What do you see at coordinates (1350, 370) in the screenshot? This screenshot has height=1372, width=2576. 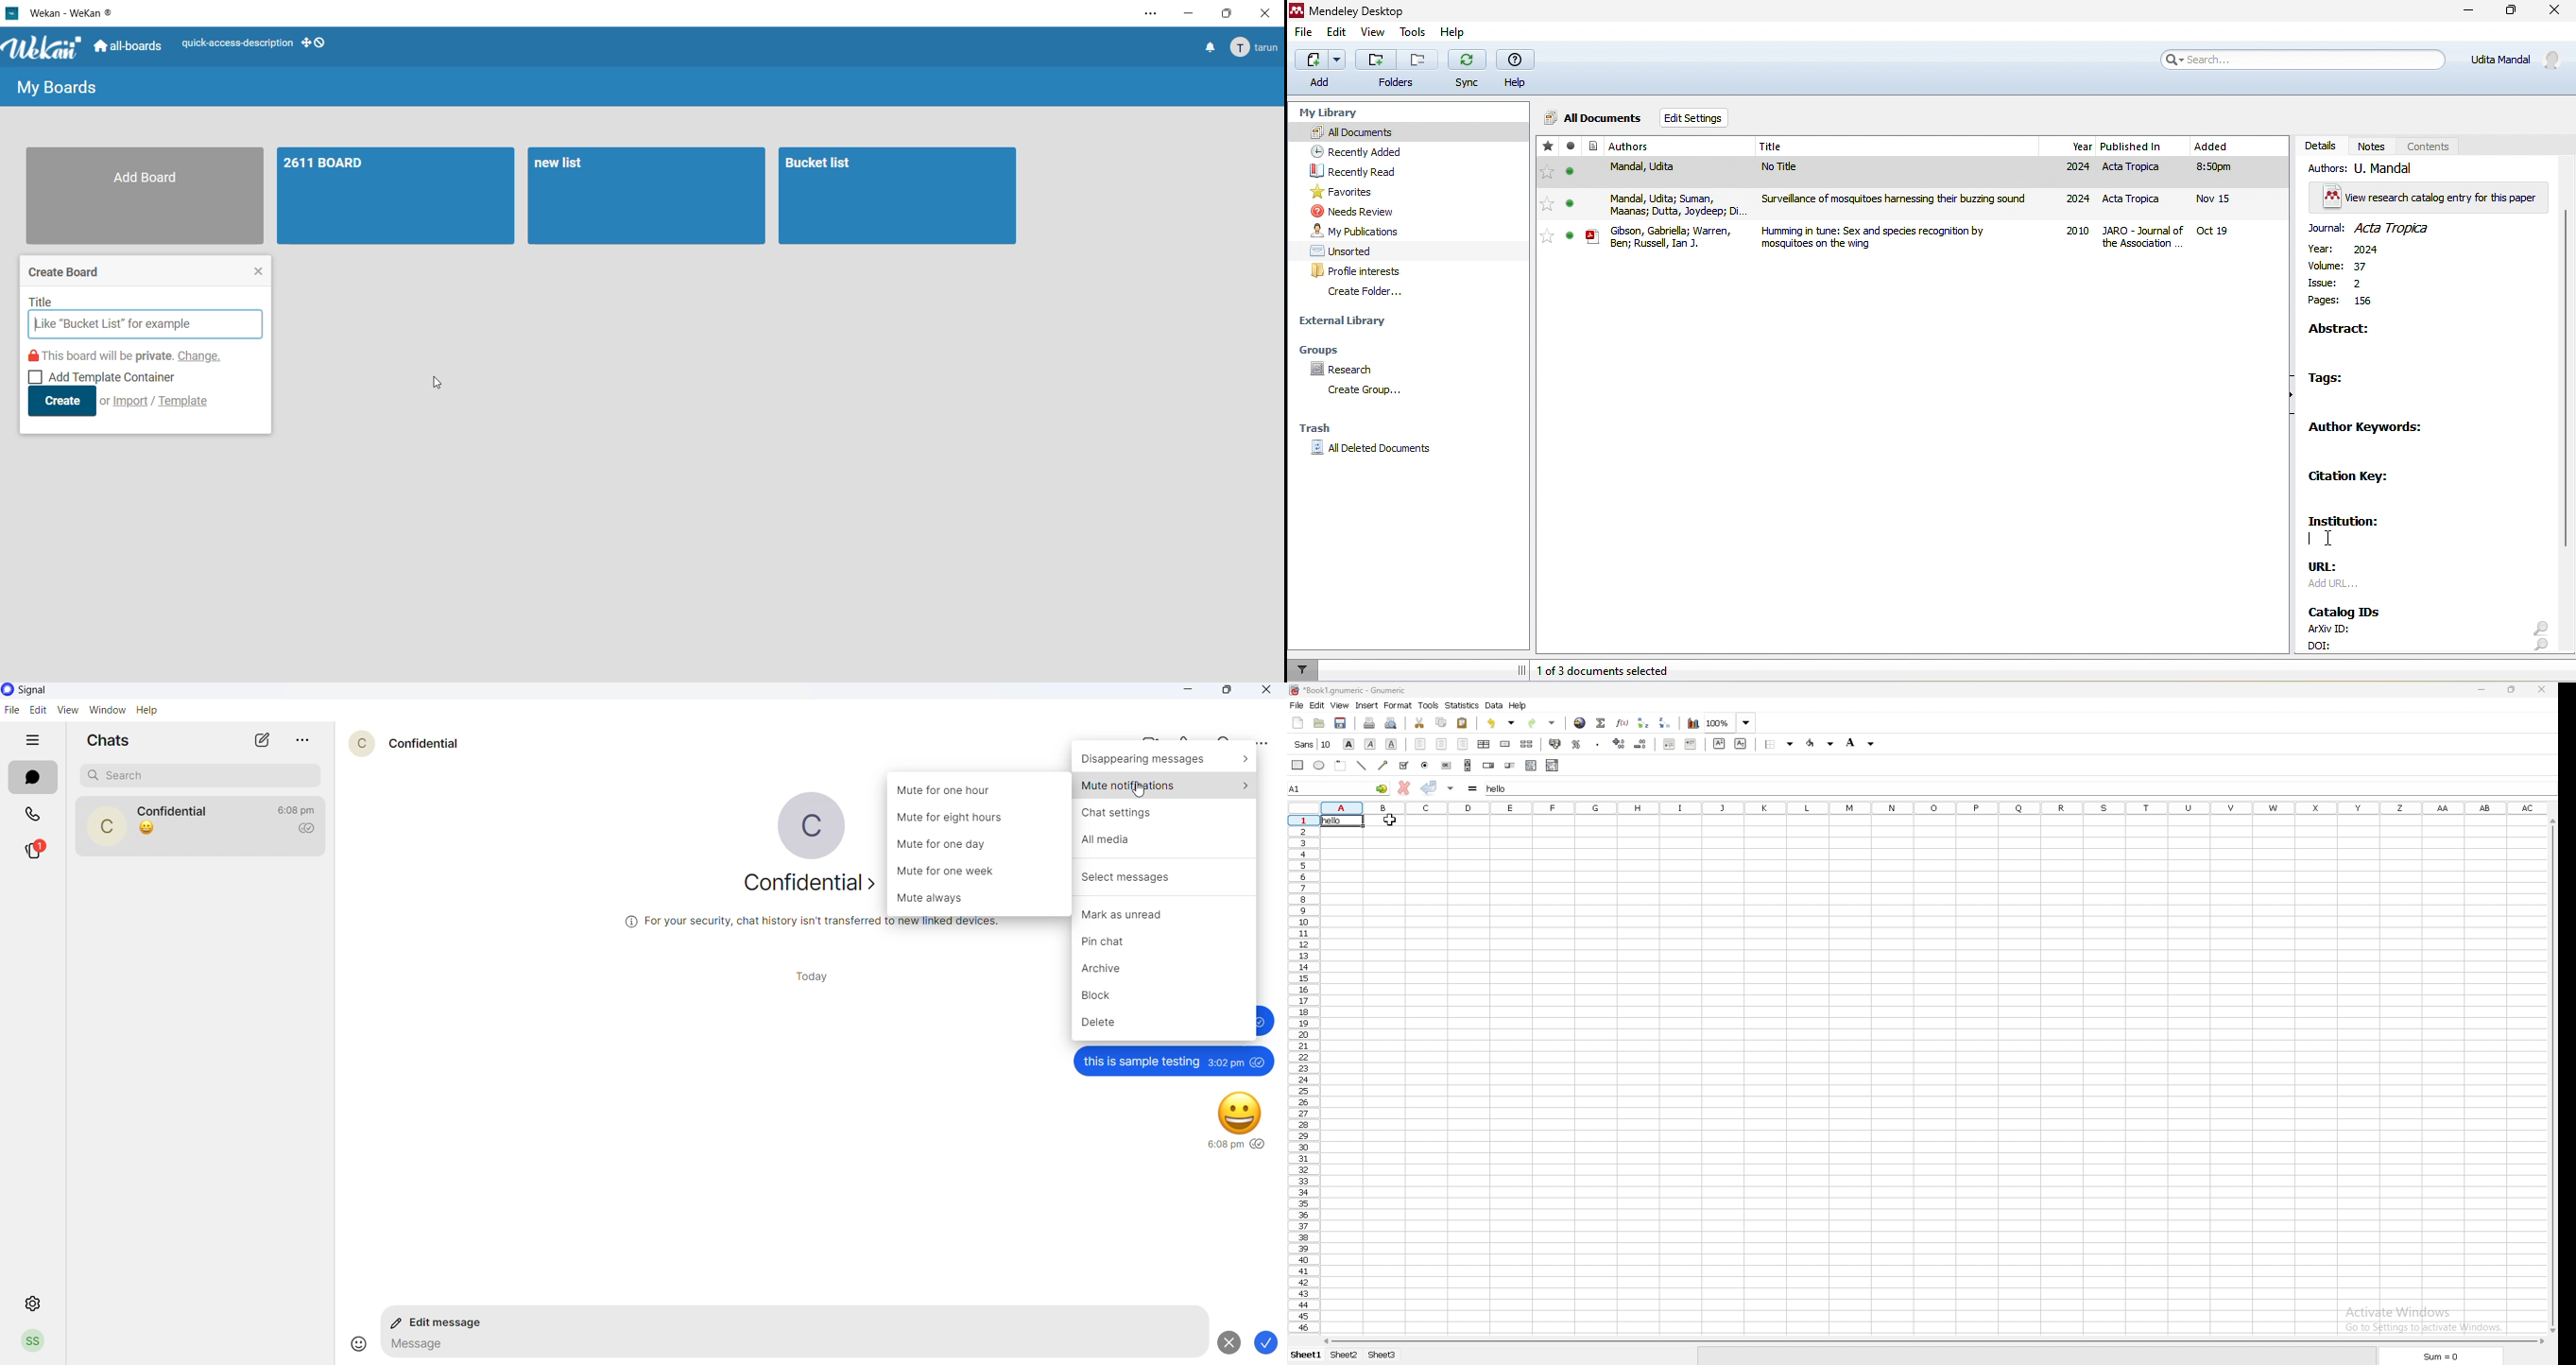 I see `research` at bounding box center [1350, 370].